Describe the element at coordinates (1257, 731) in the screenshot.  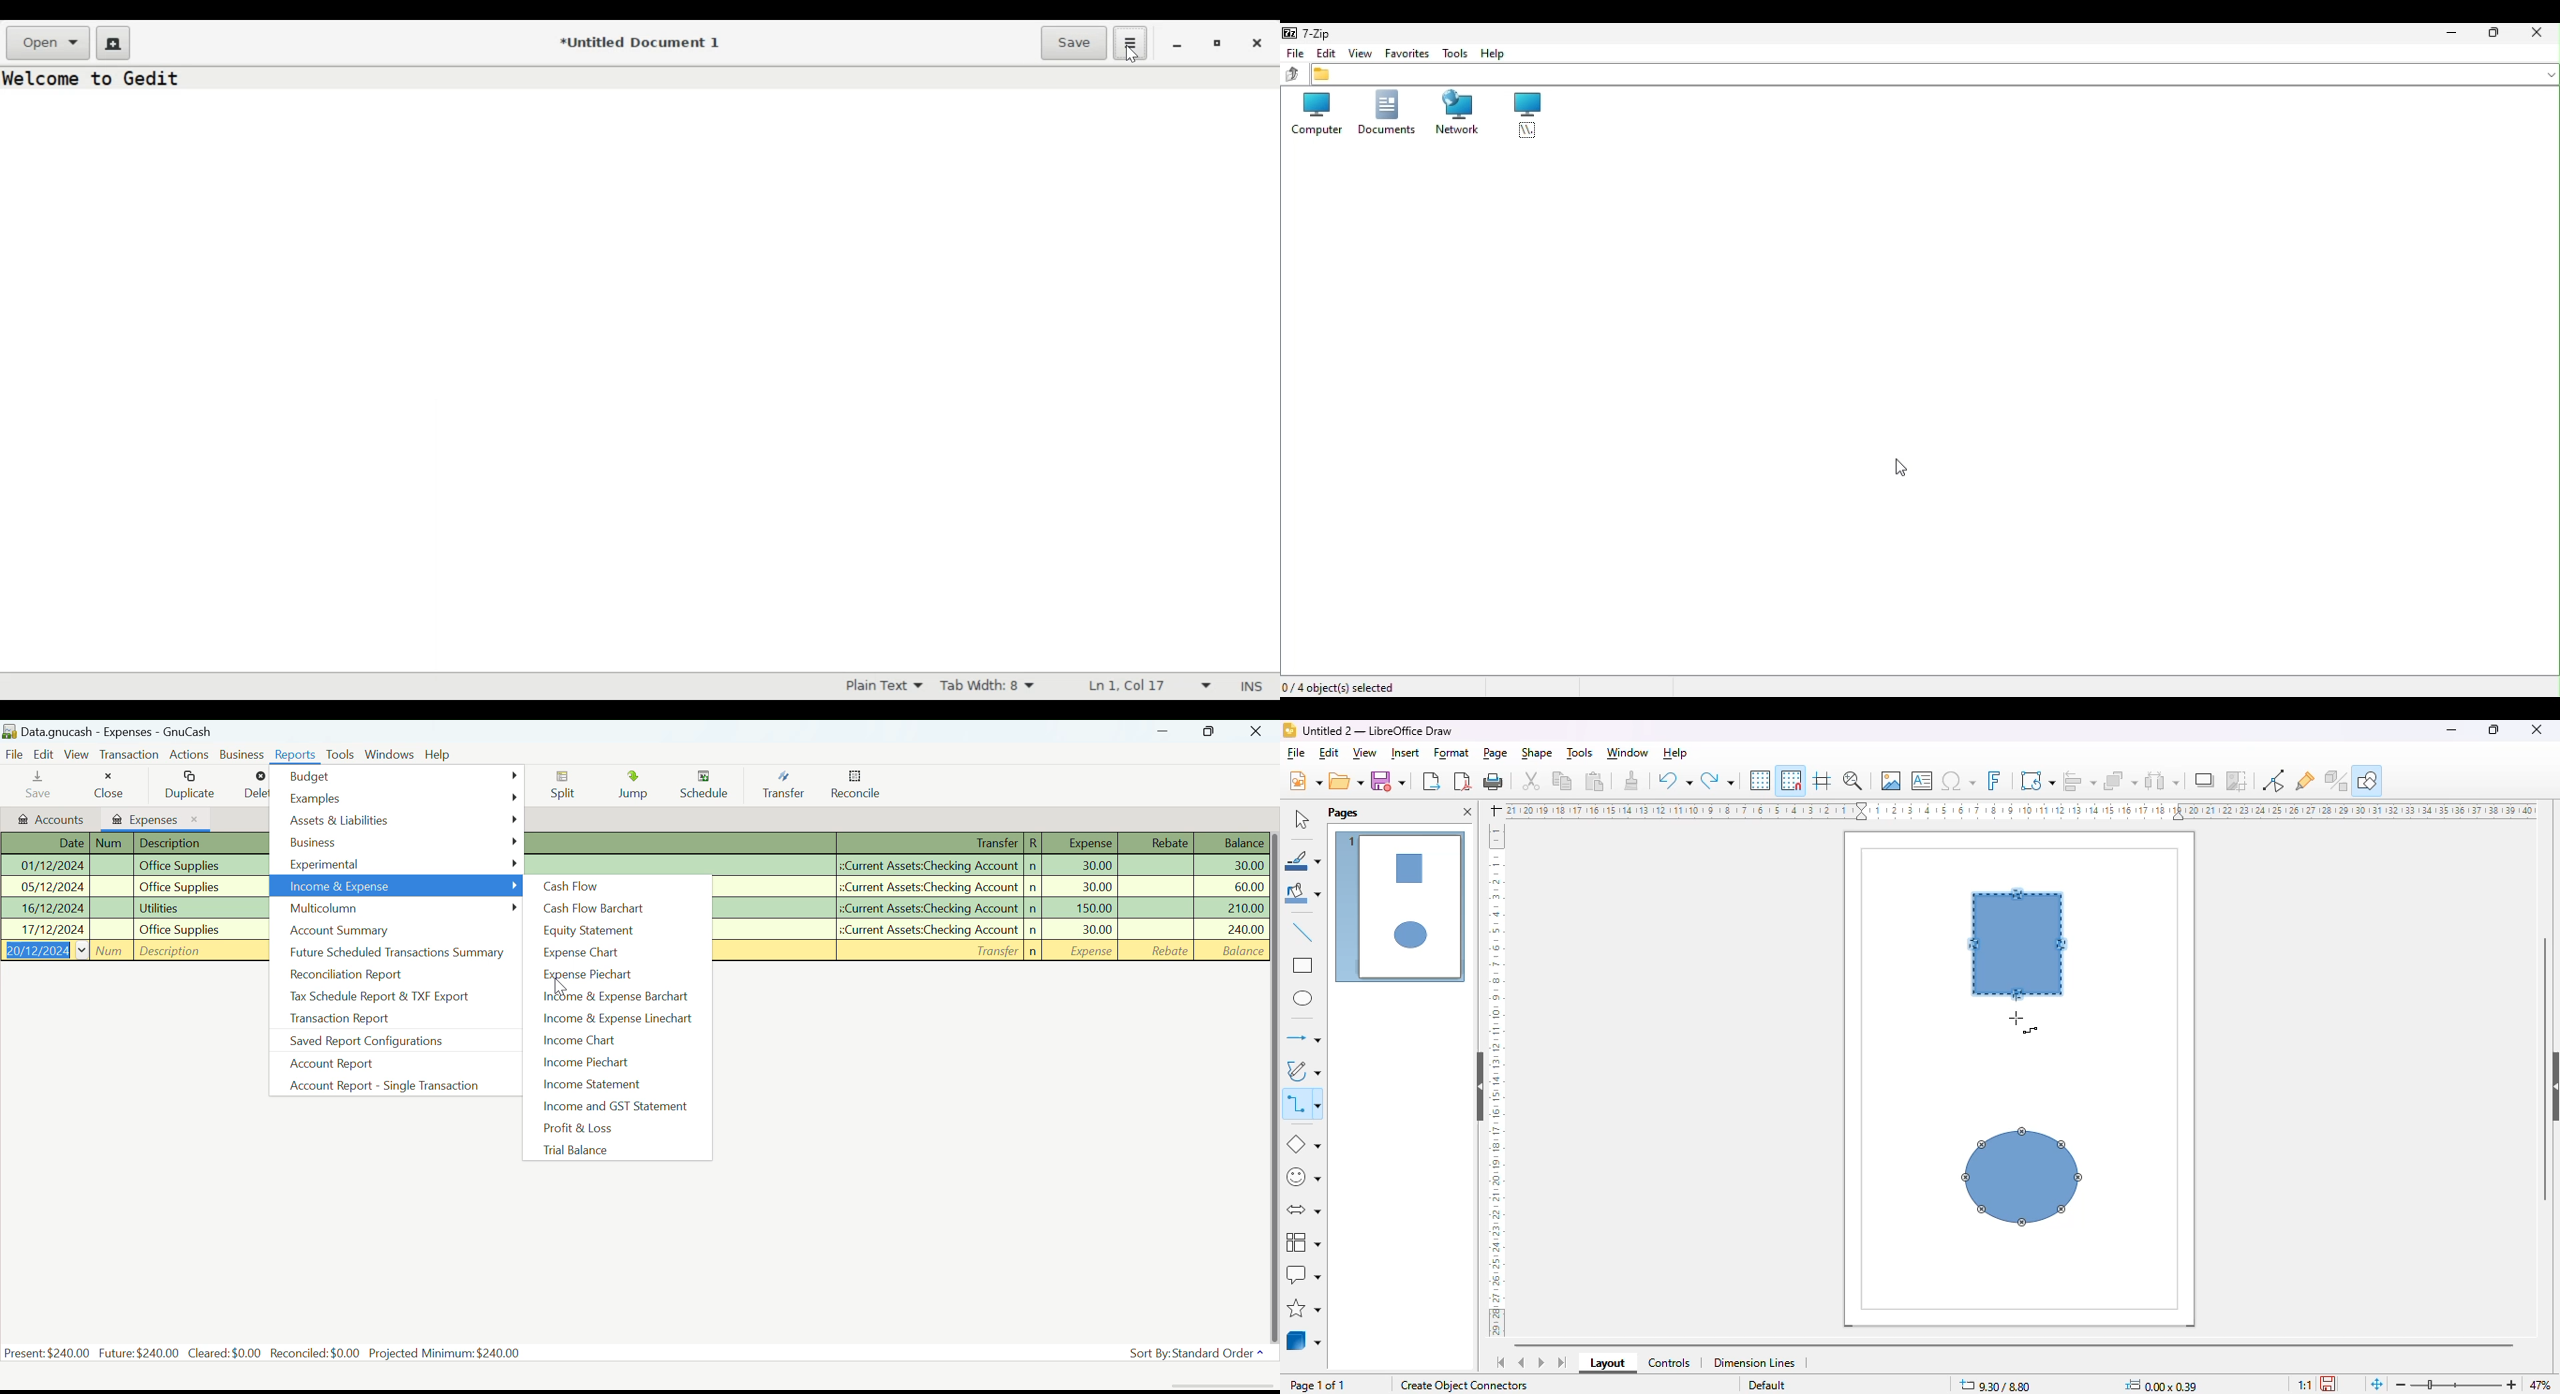
I see `Close Window` at that location.